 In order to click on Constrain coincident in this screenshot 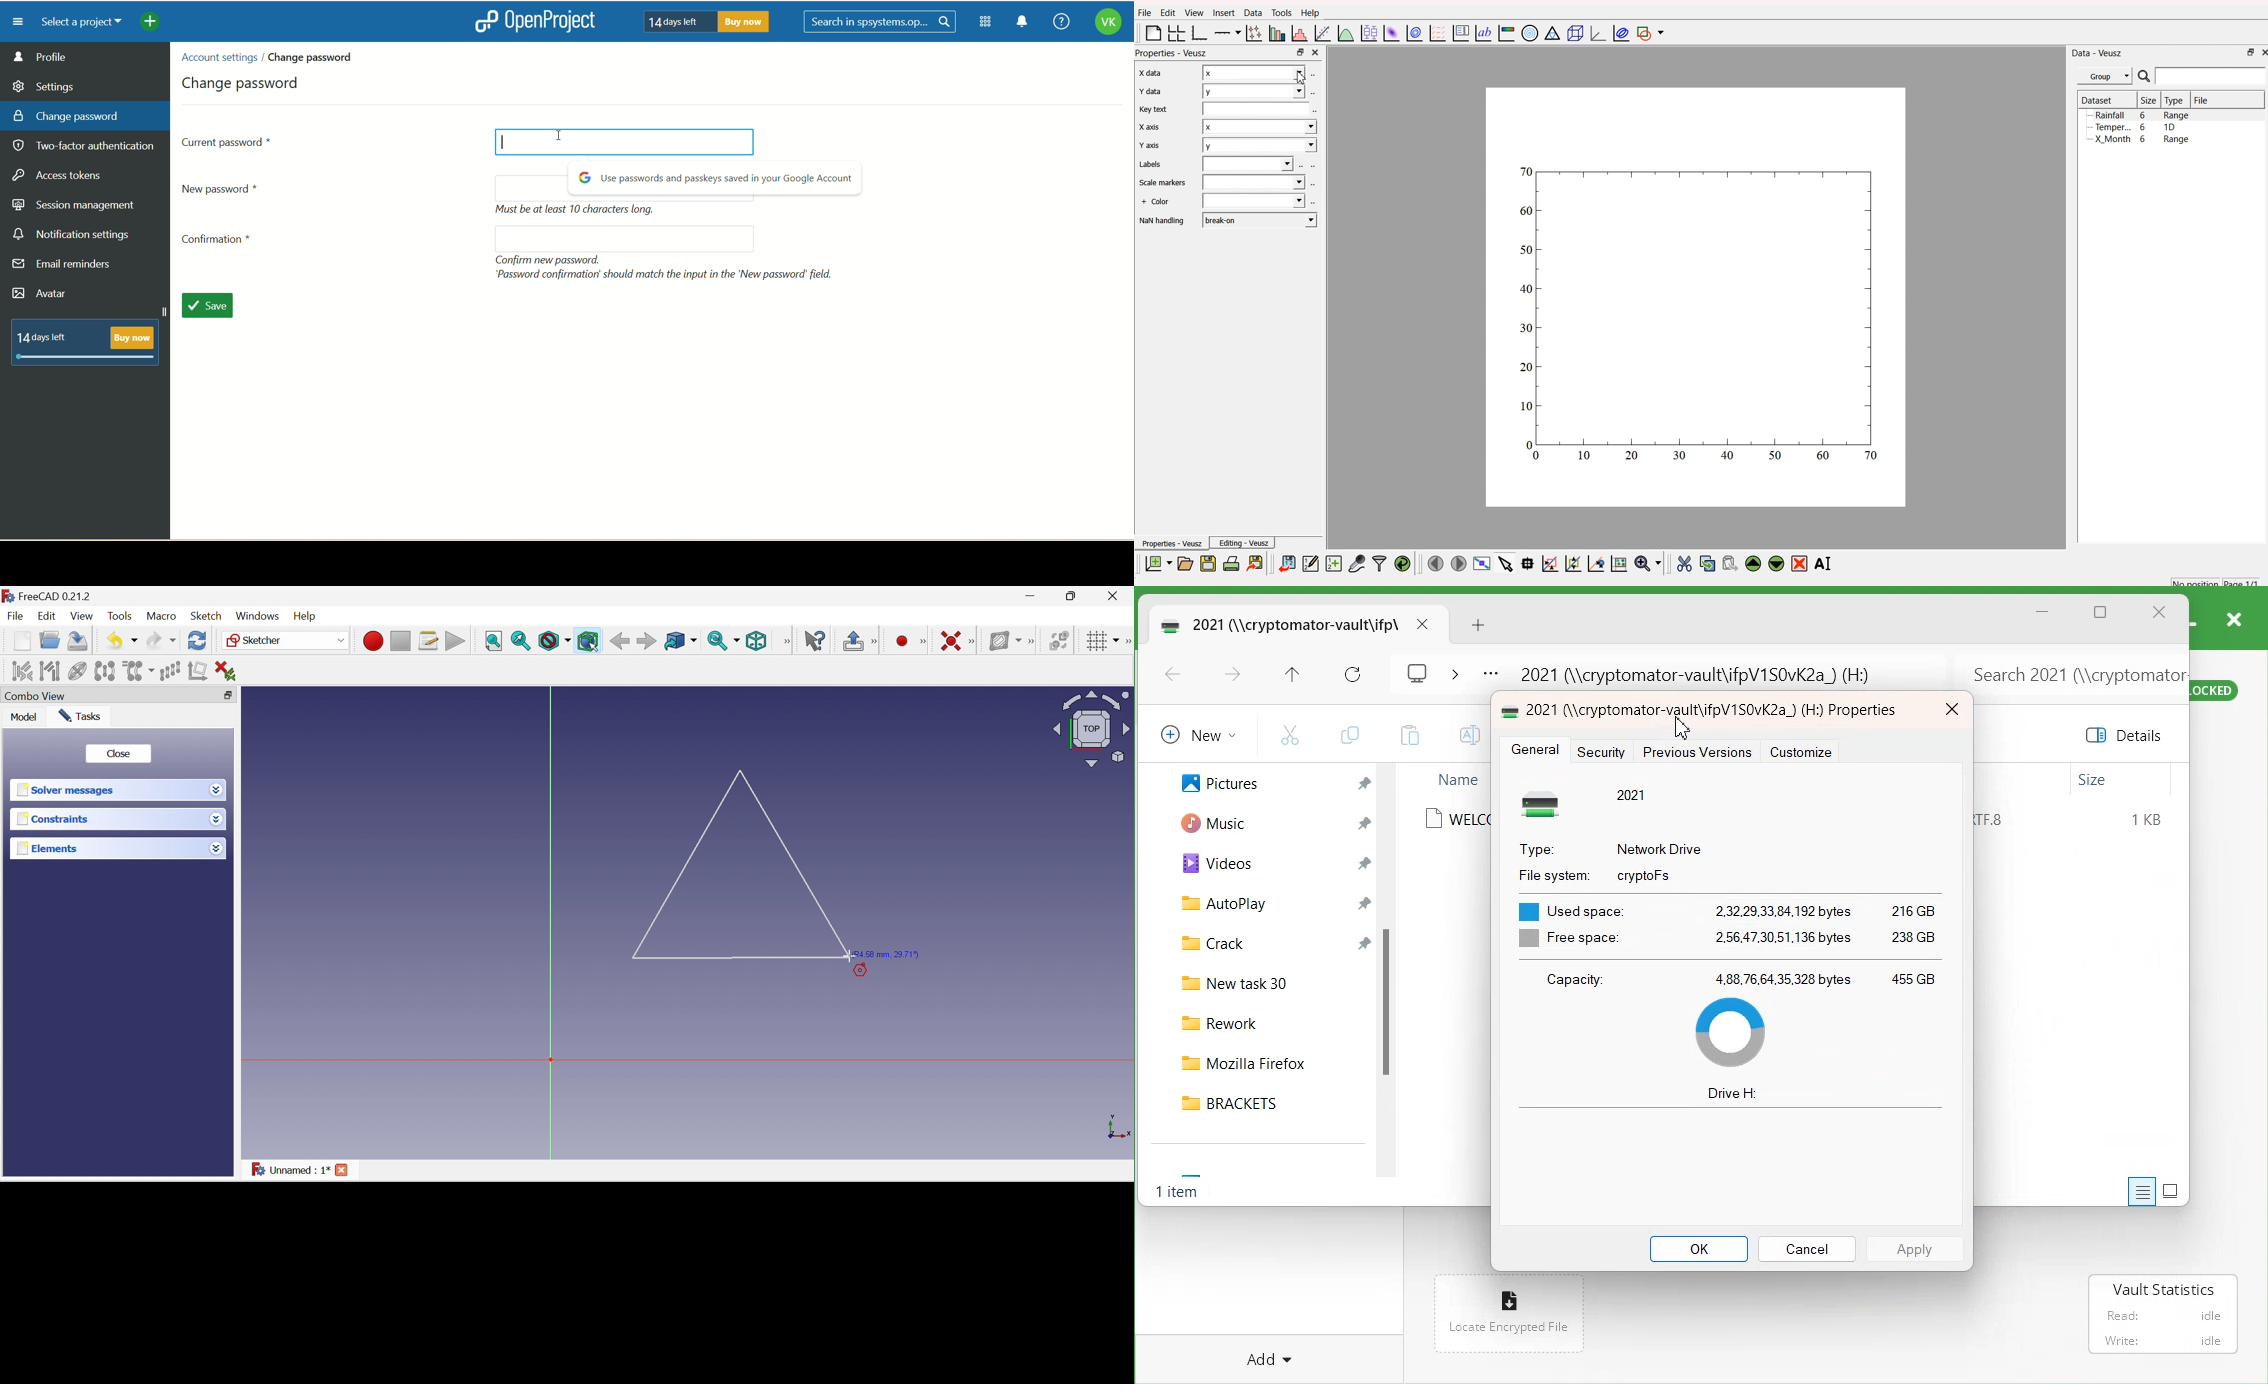, I will do `click(951, 642)`.